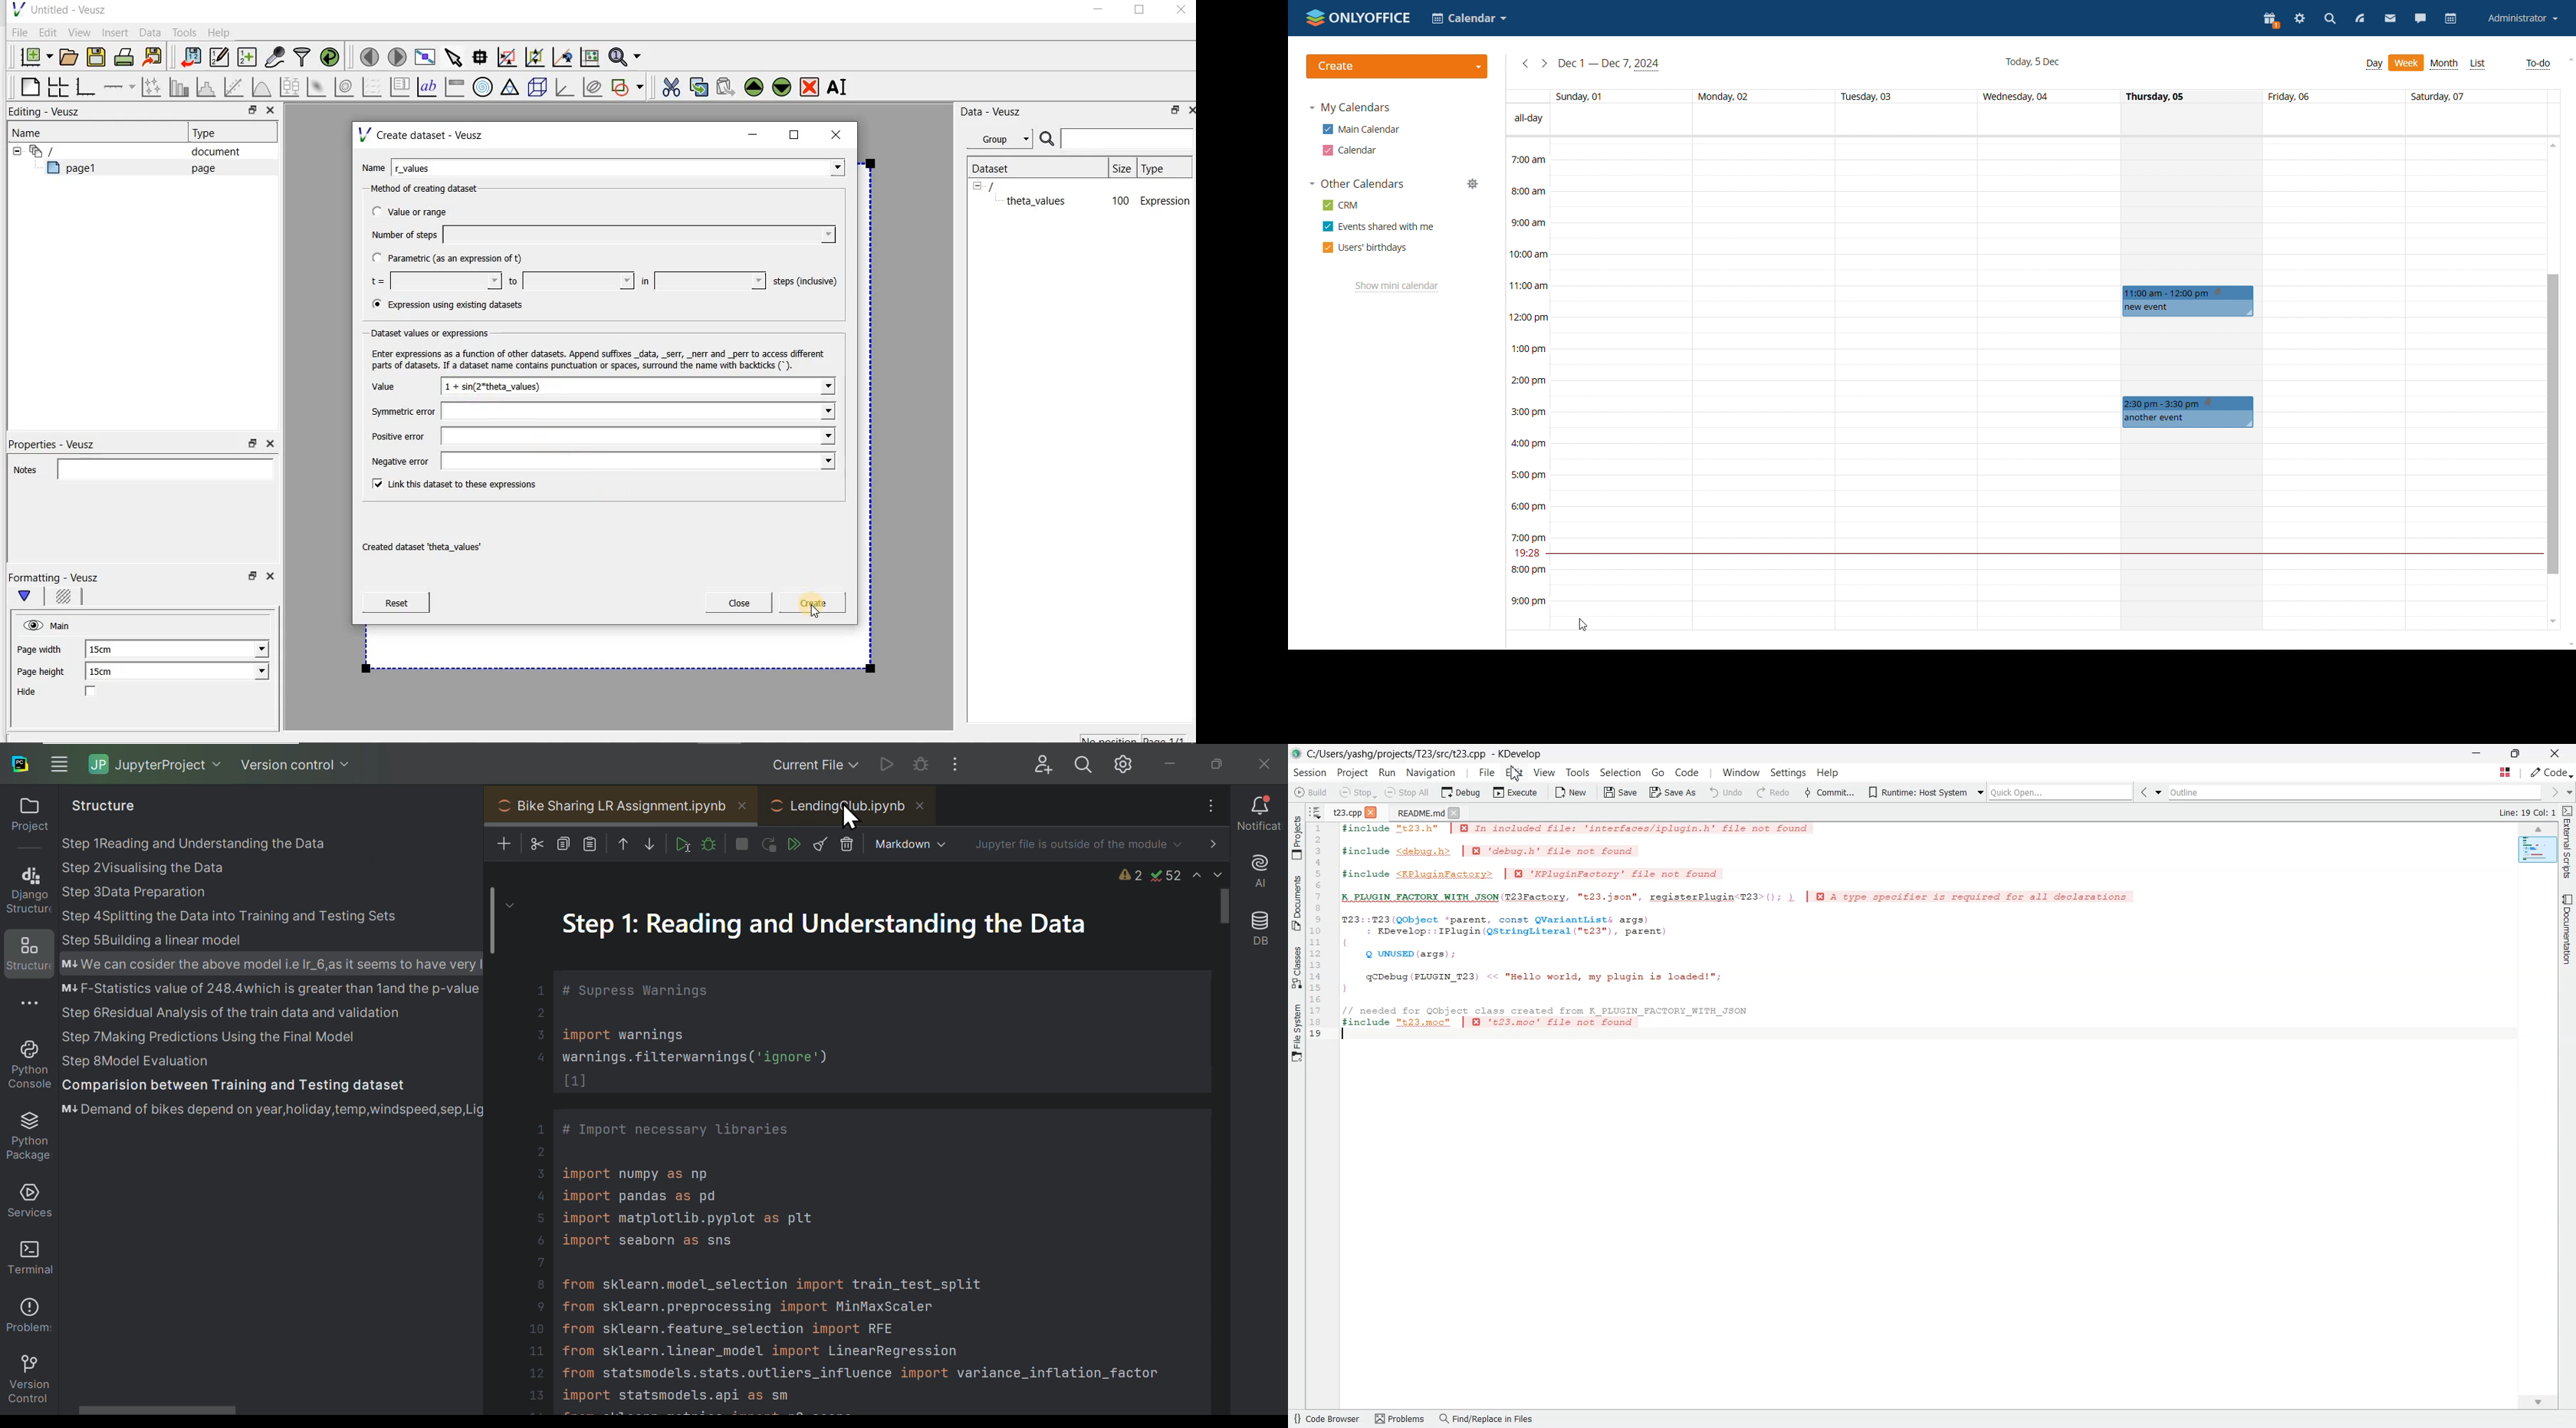 The height and width of the screenshot is (1428, 2576). Describe the element at coordinates (1261, 872) in the screenshot. I see `A I assistant` at that location.